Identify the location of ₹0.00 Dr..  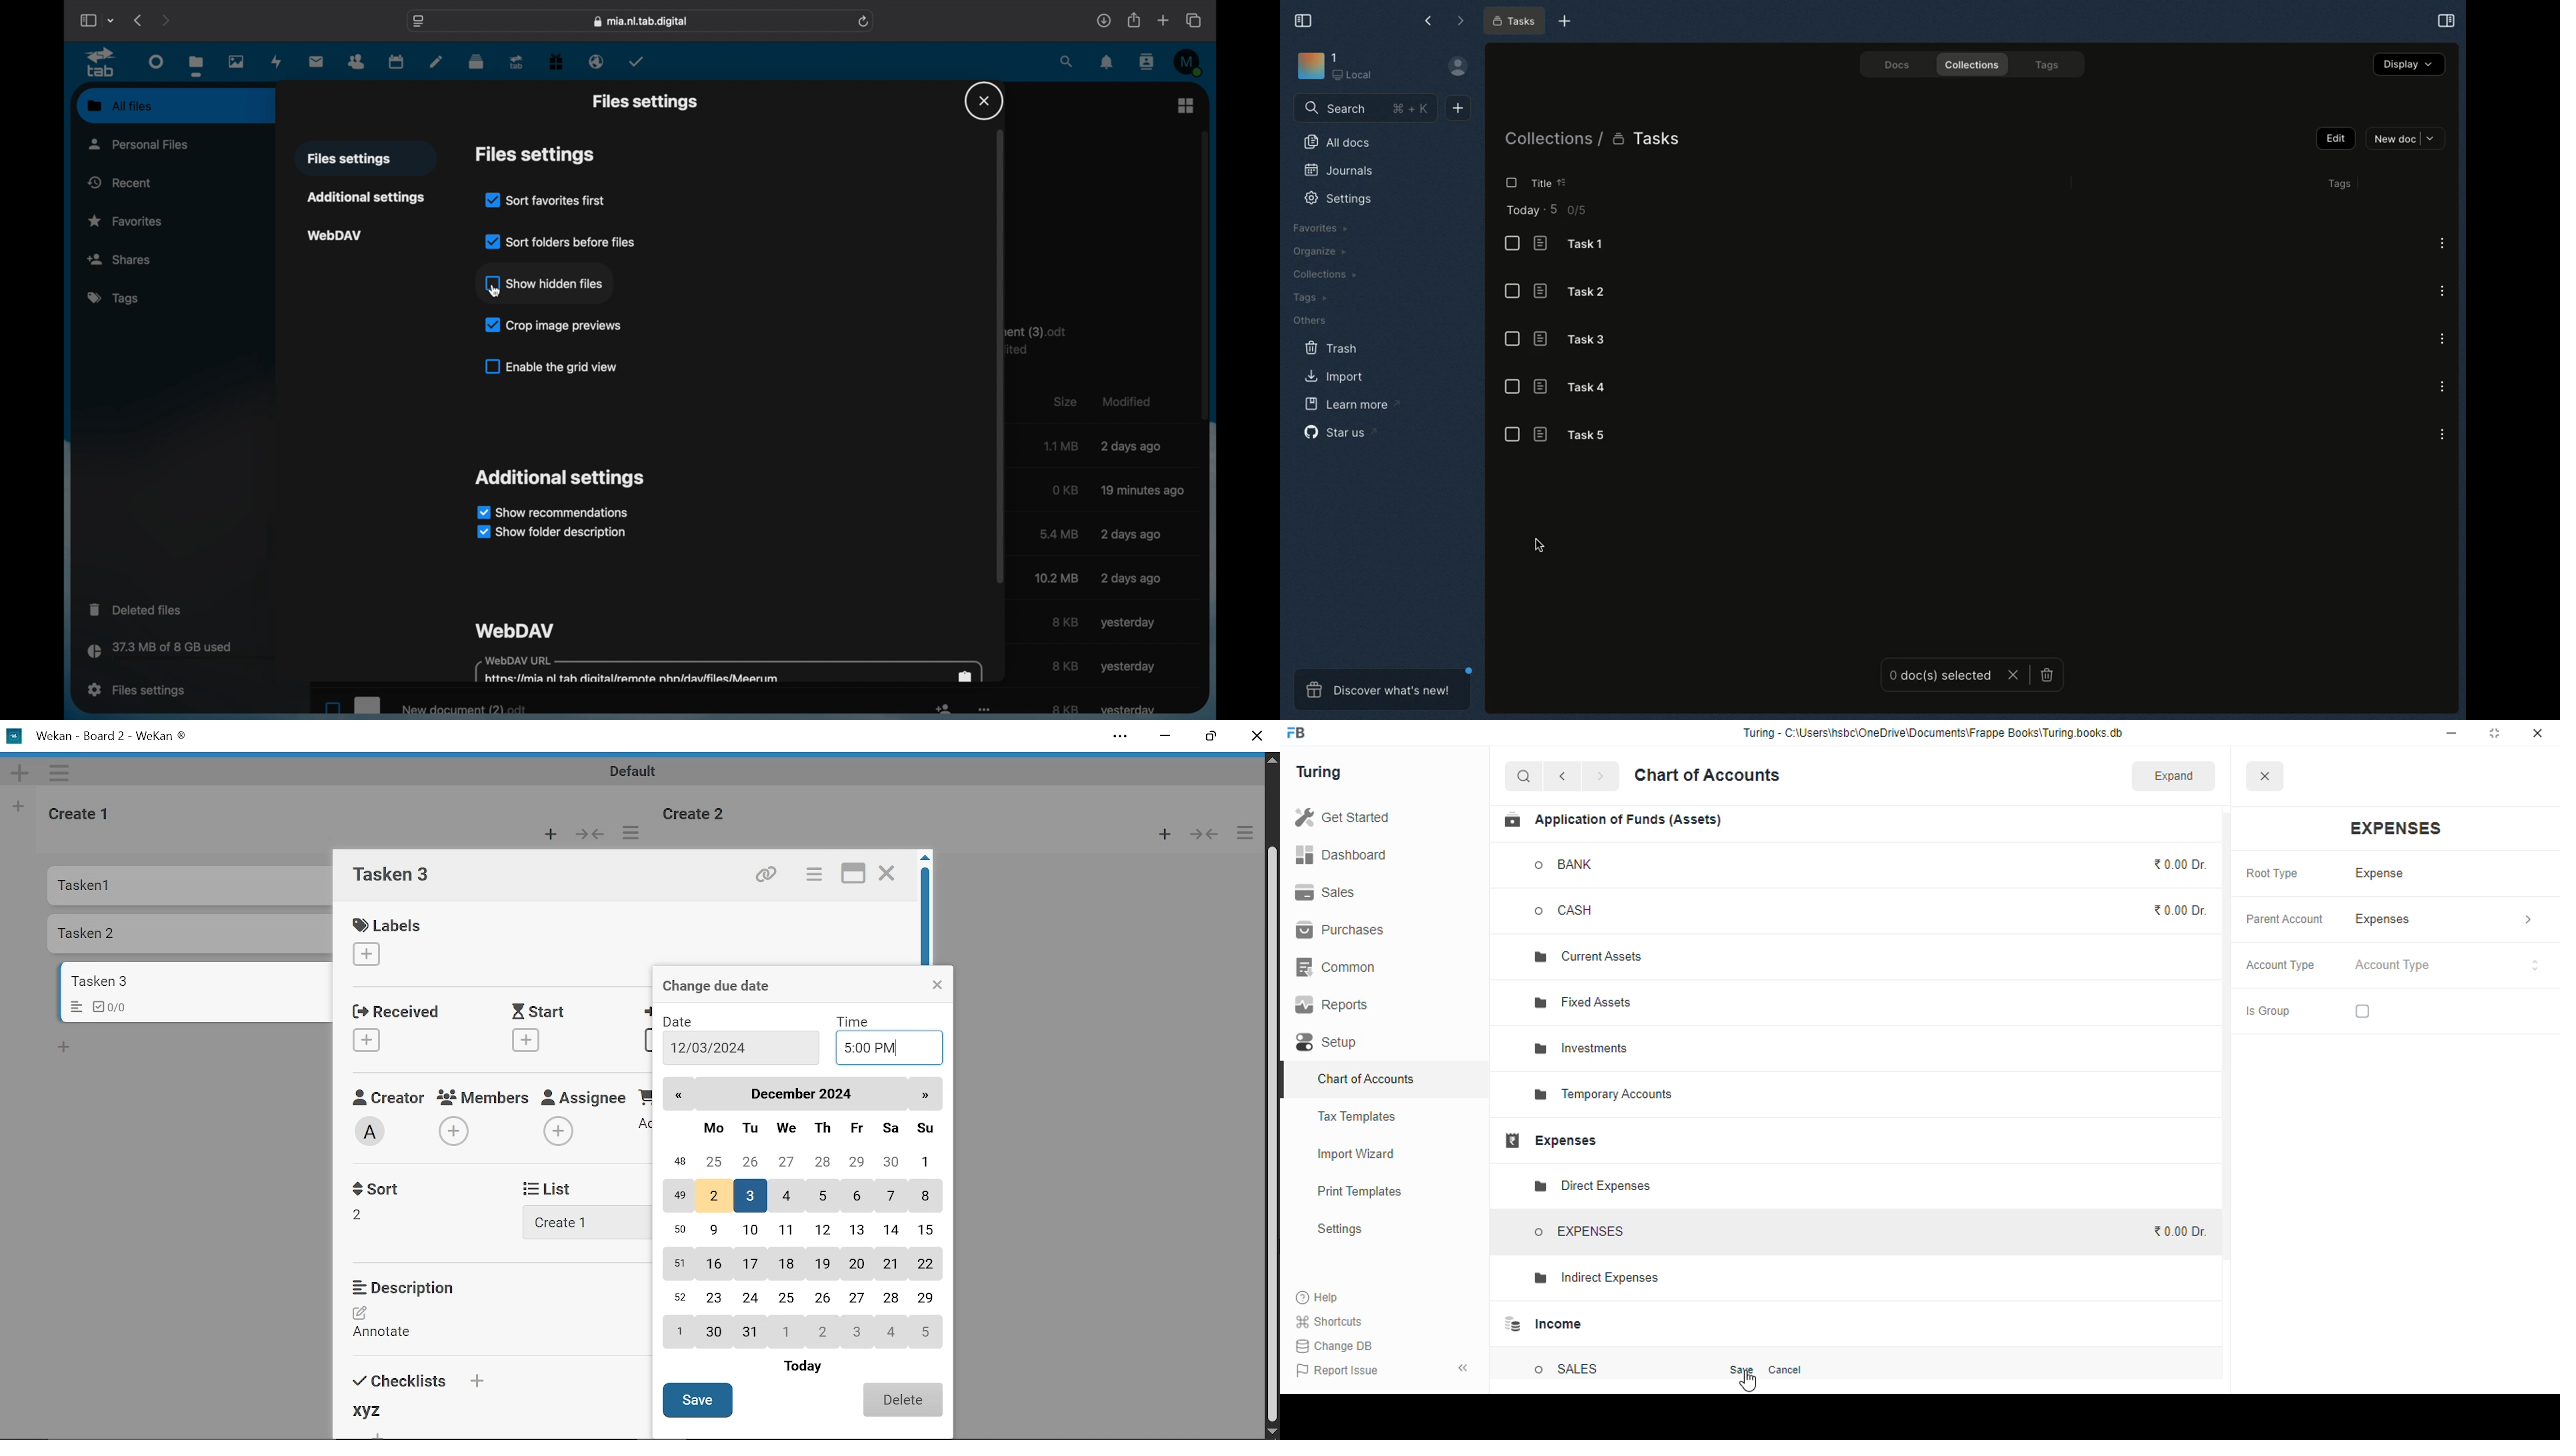
(2180, 864).